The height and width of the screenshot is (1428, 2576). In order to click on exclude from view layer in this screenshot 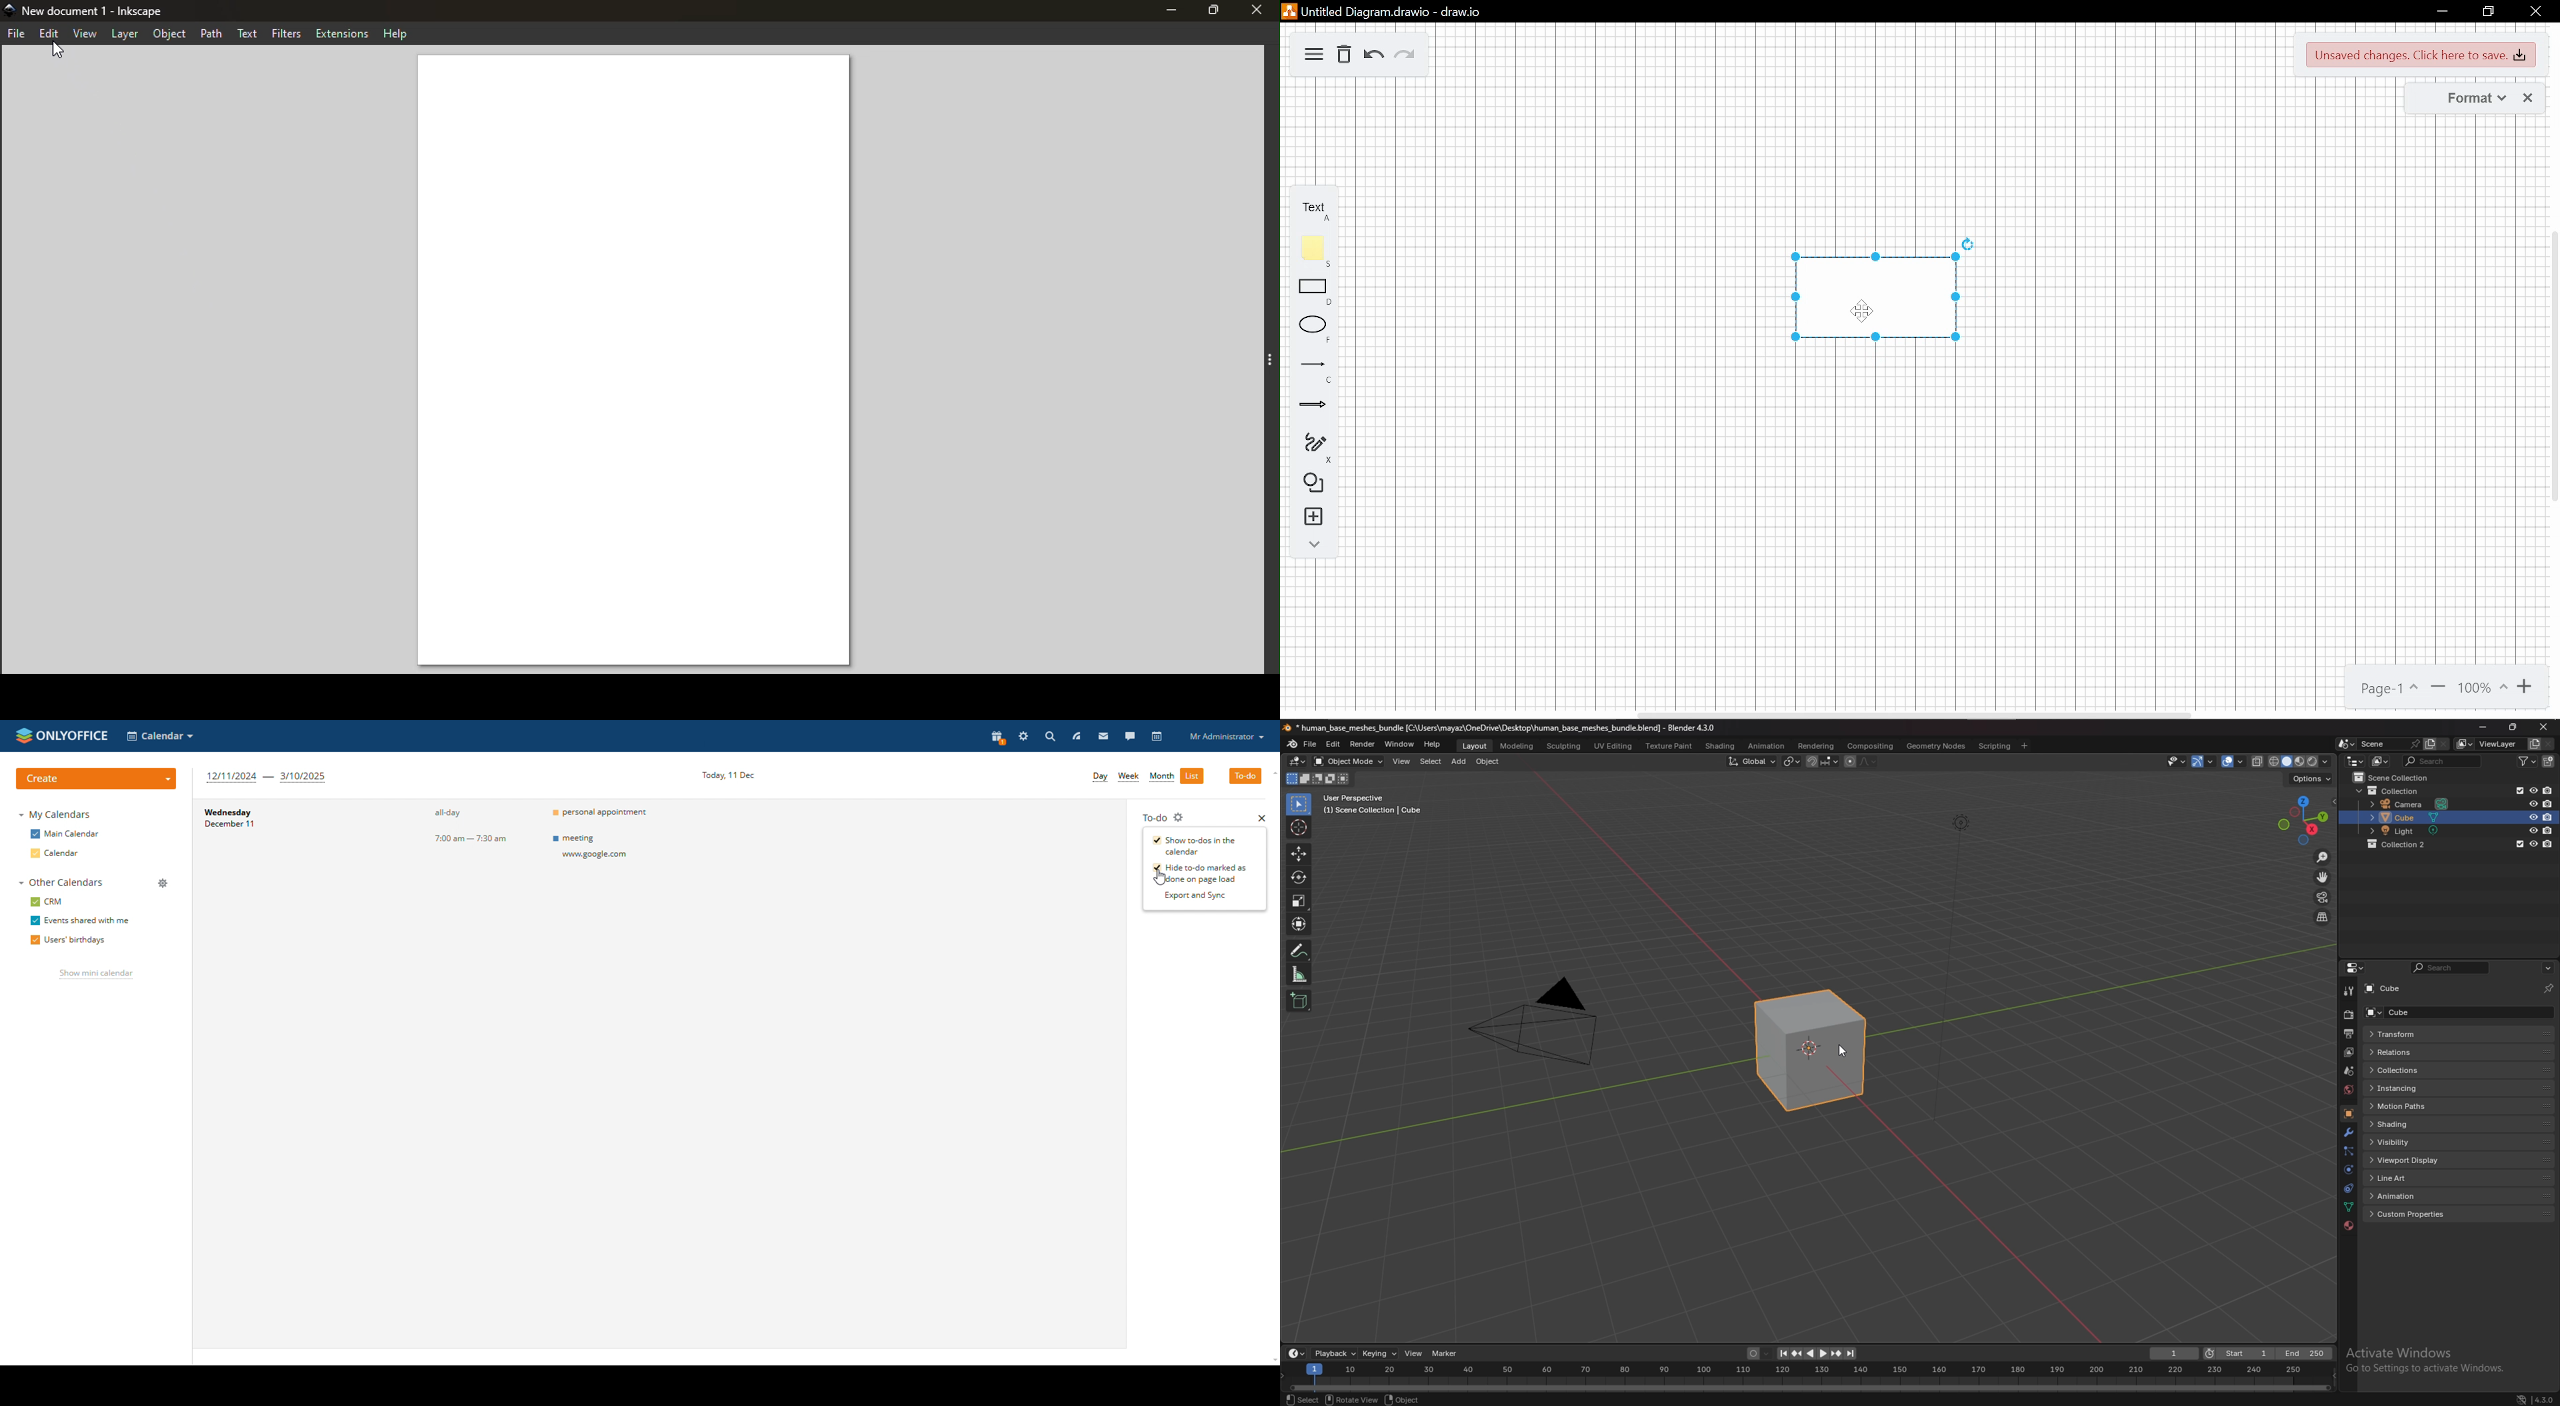, I will do `click(2518, 844)`.